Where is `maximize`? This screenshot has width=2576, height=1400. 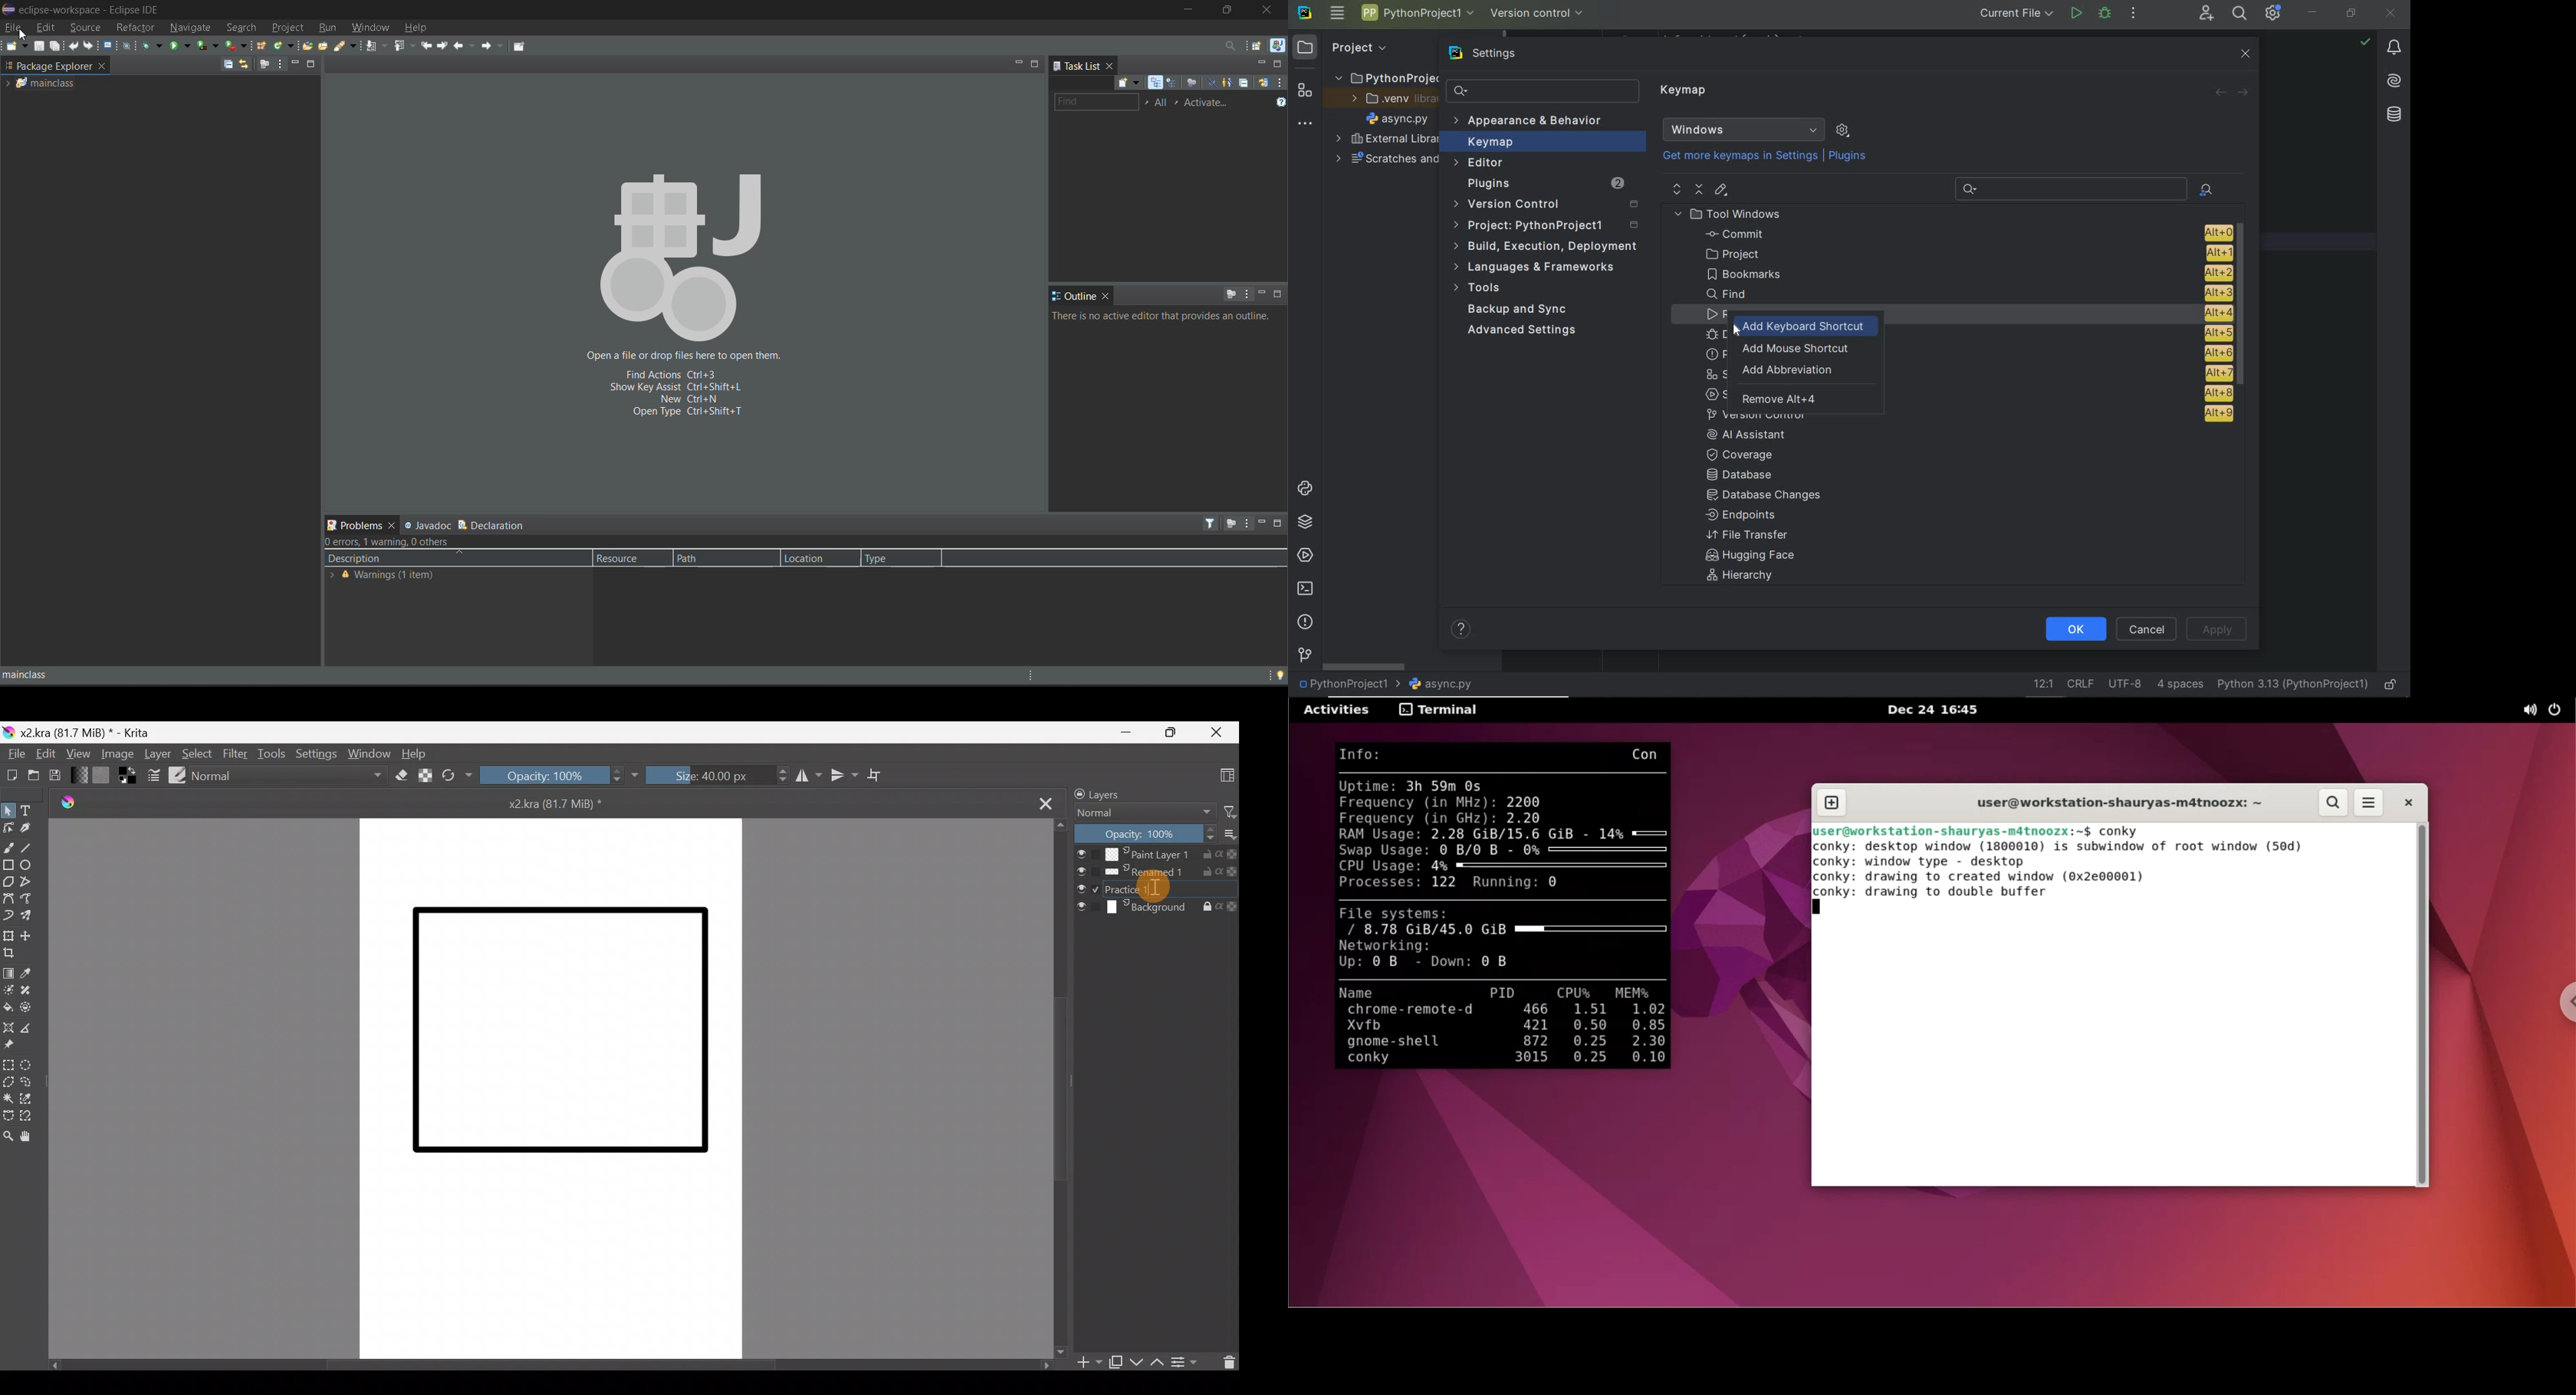 maximize is located at coordinates (1280, 64).